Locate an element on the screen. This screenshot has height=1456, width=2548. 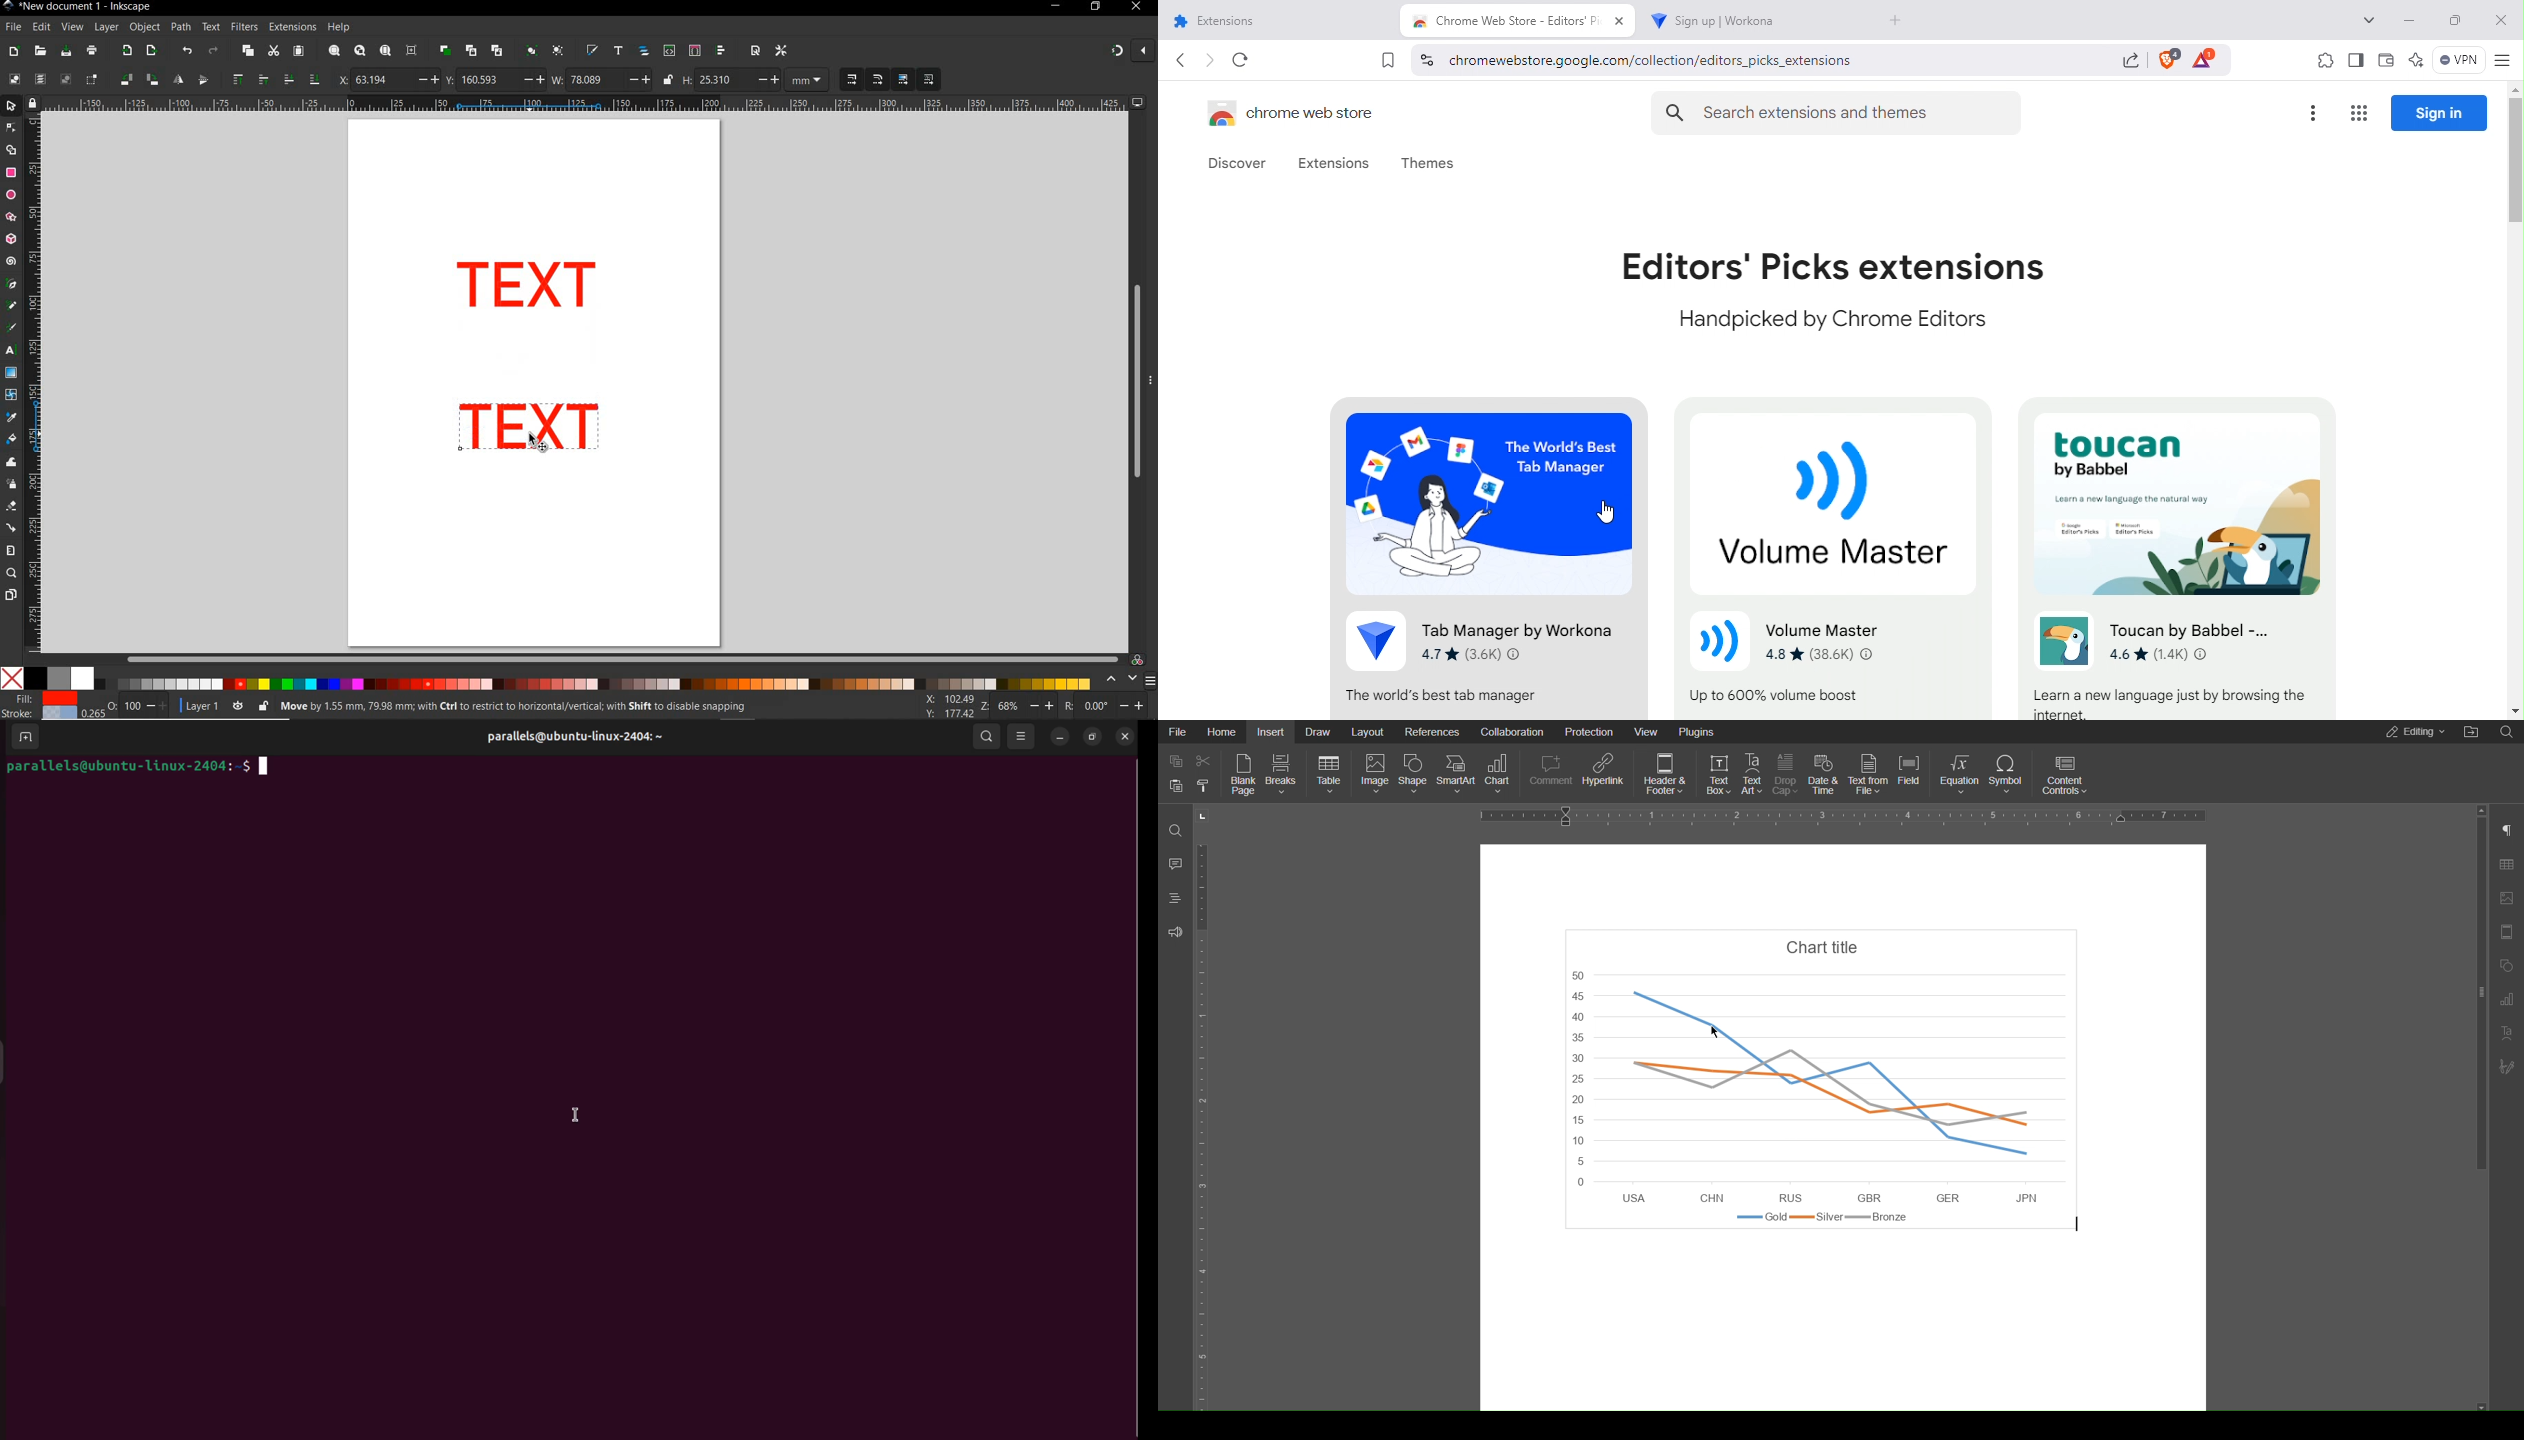
Signature is located at coordinates (2506, 1064).